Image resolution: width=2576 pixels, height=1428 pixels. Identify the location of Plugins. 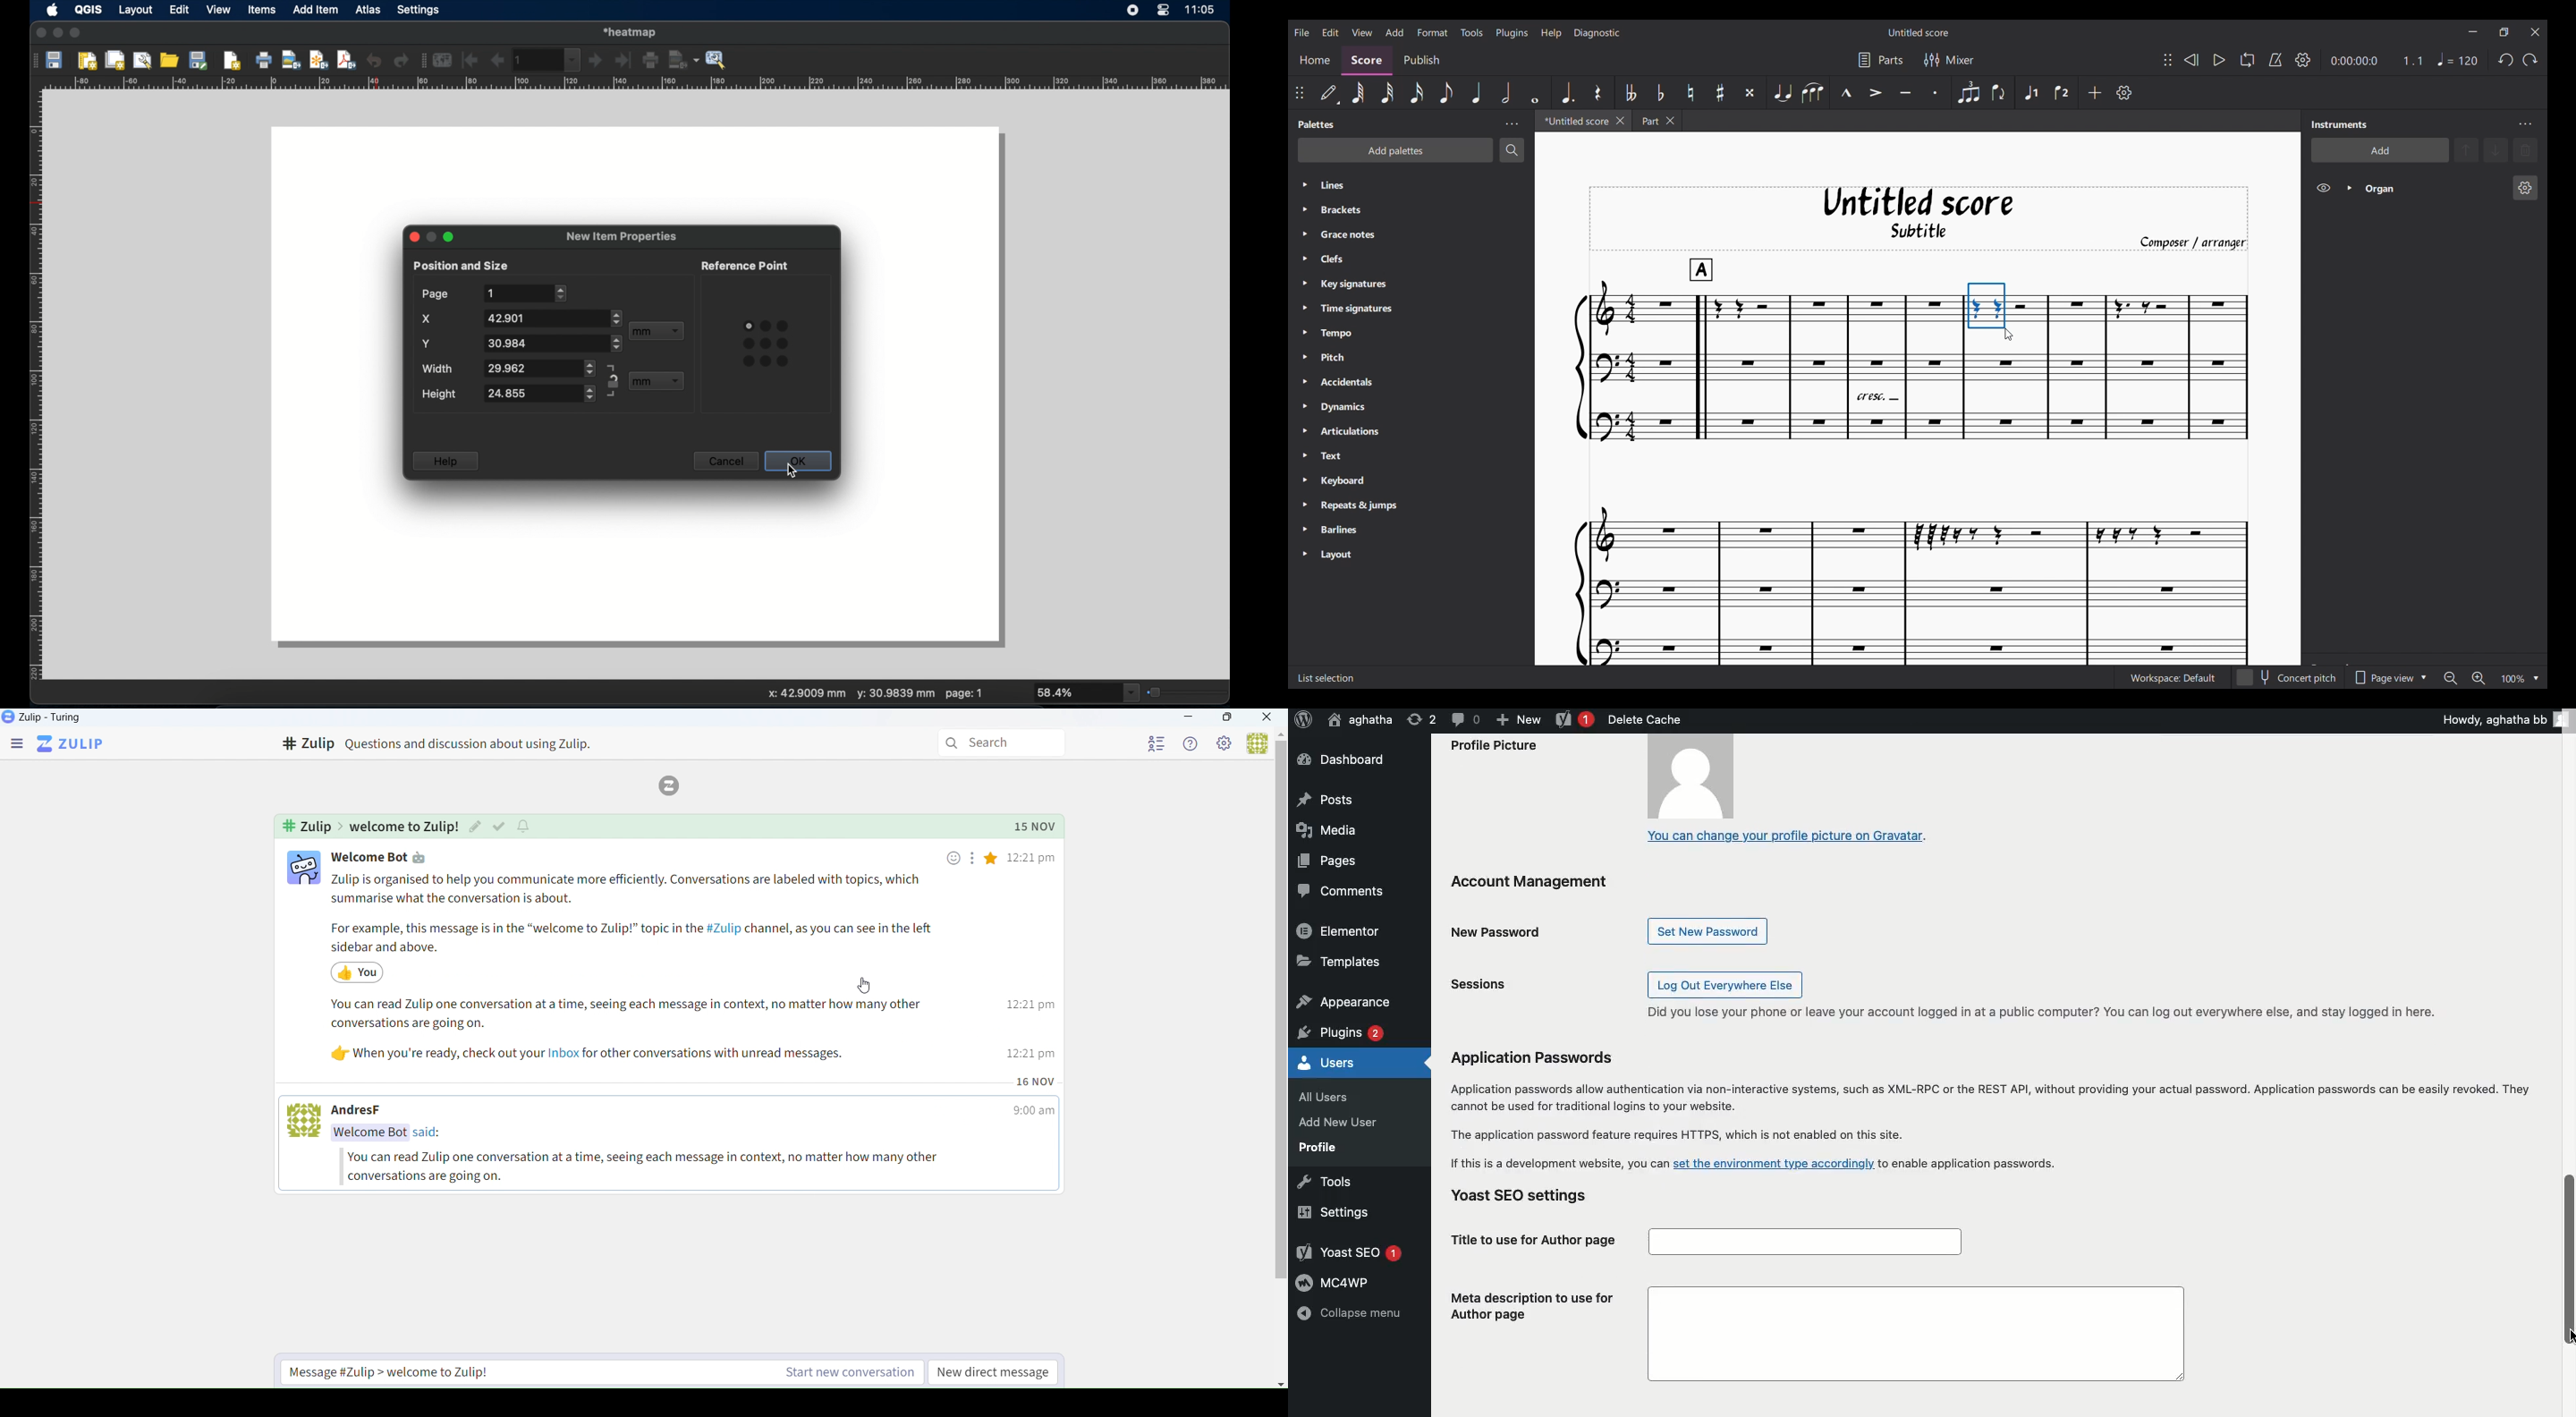
(1343, 1031).